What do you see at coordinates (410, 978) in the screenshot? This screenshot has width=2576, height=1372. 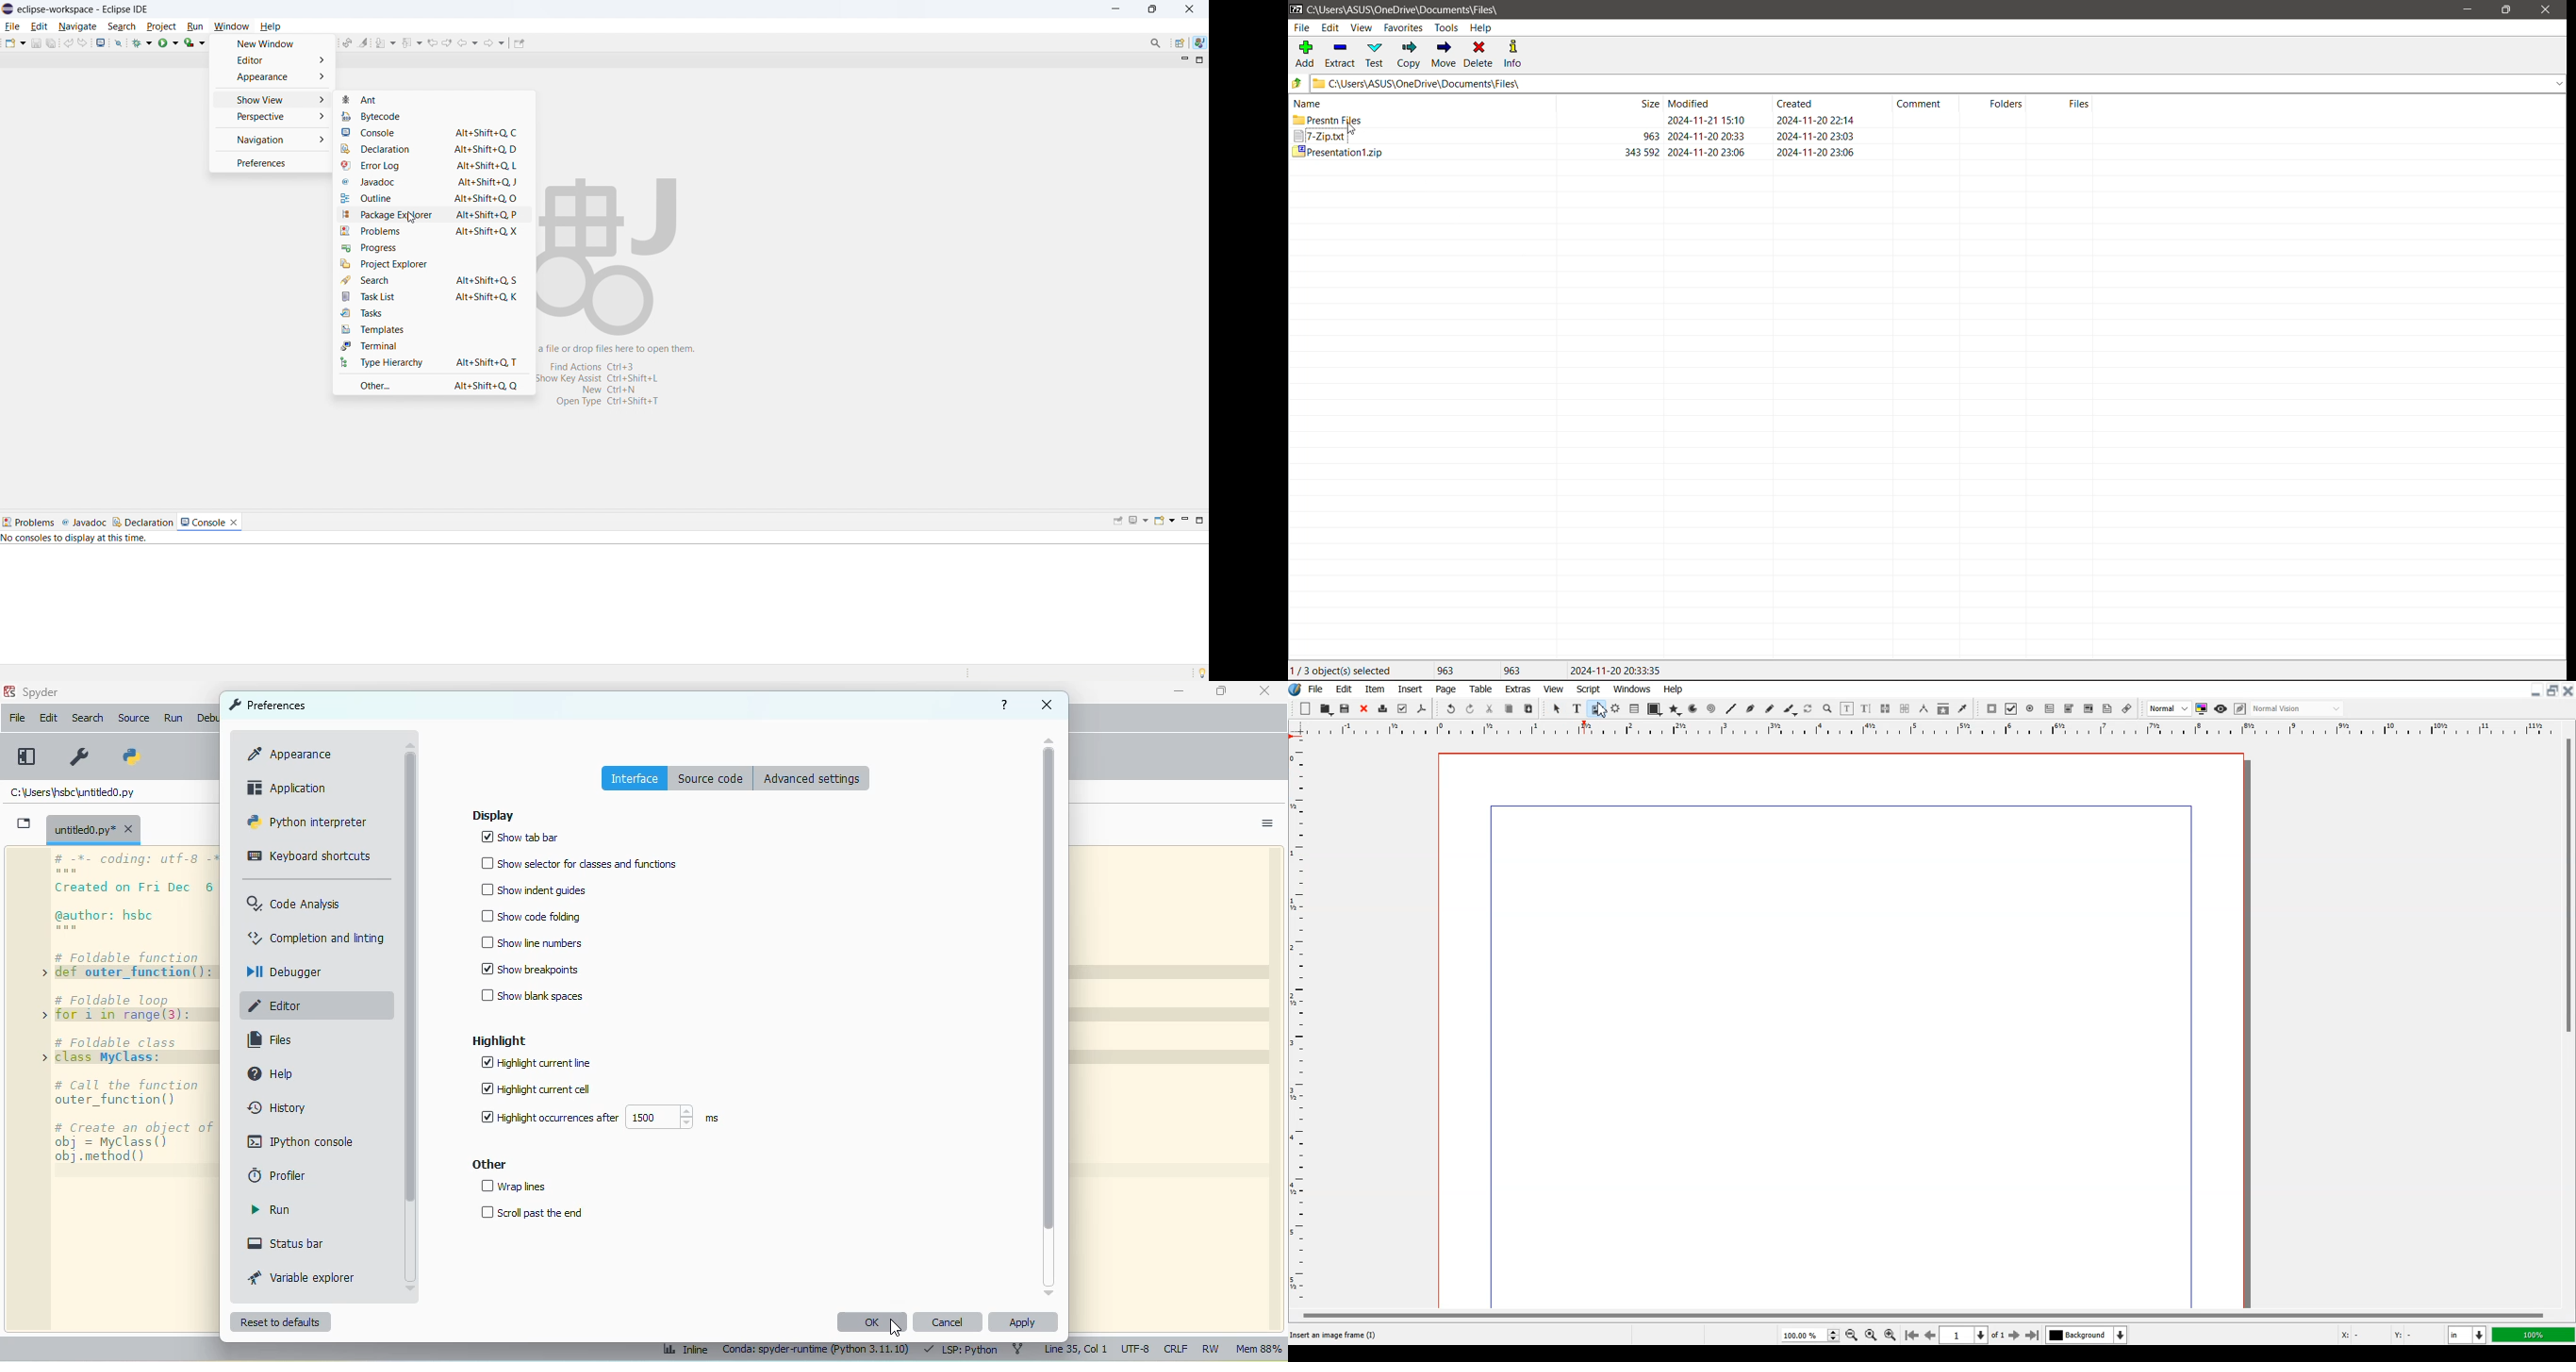 I see `vertical scroll bar` at bounding box center [410, 978].